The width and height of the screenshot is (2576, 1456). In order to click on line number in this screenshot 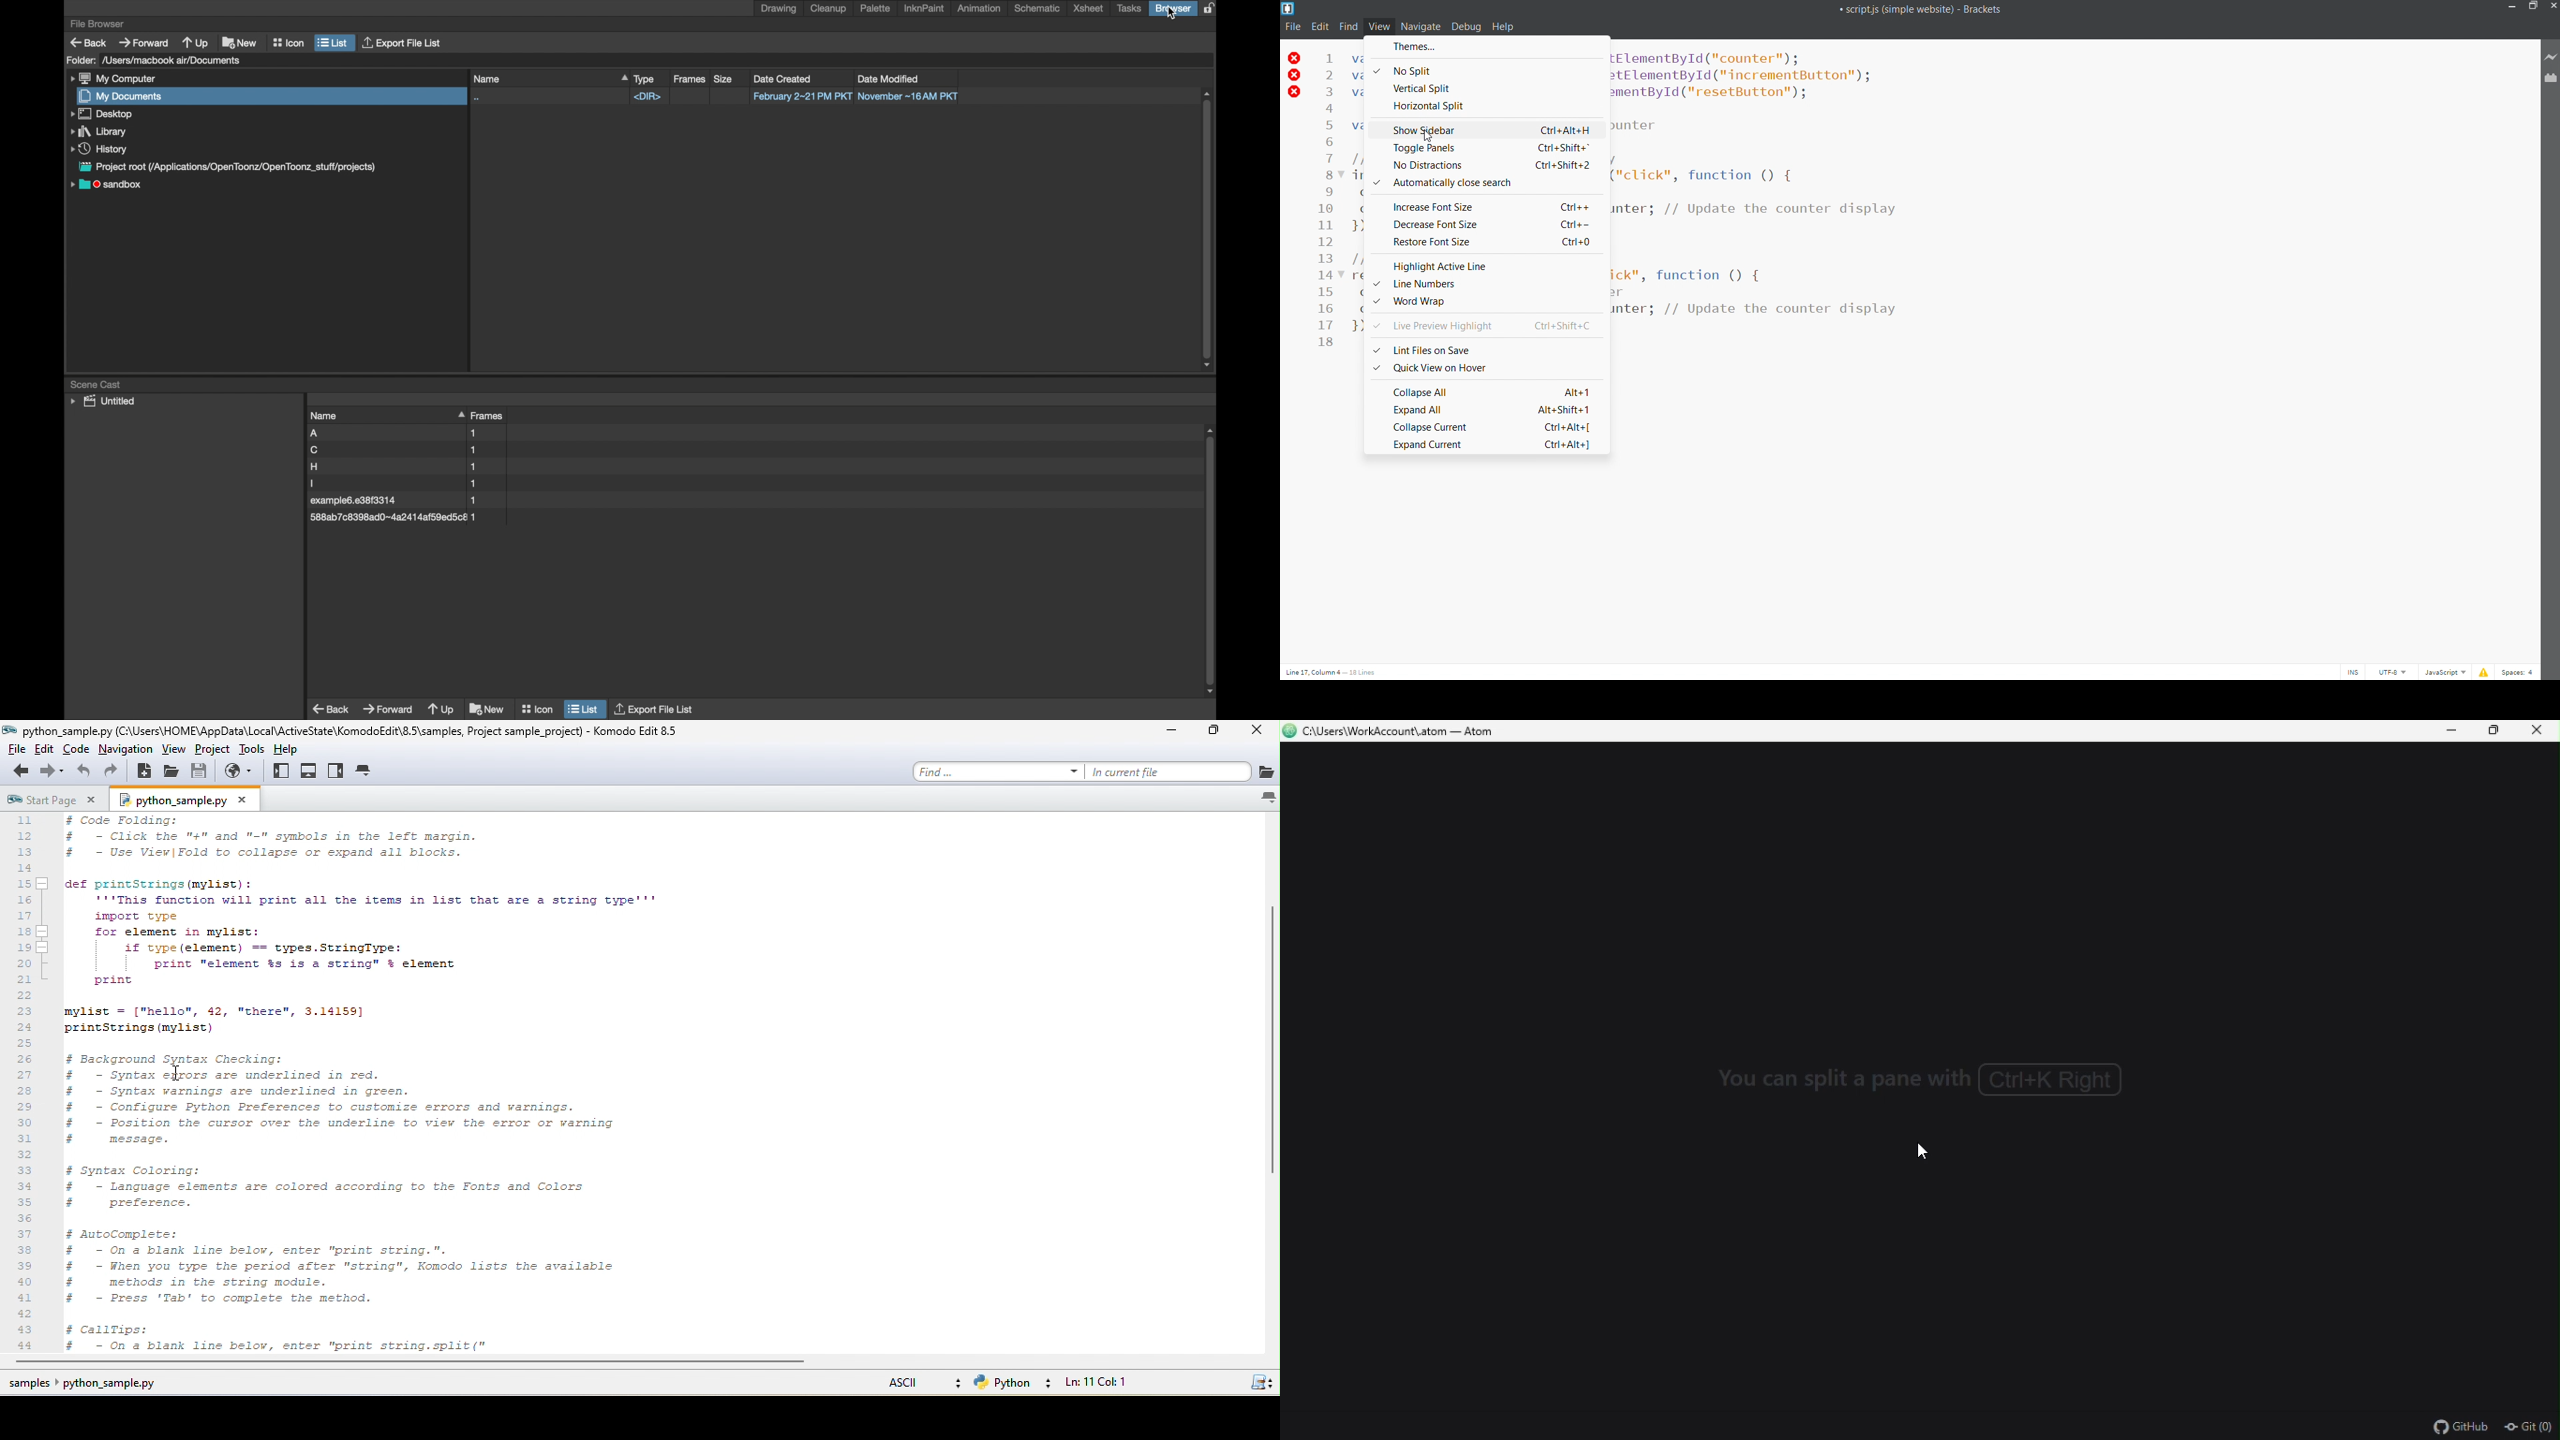, I will do `click(1329, 205)`.